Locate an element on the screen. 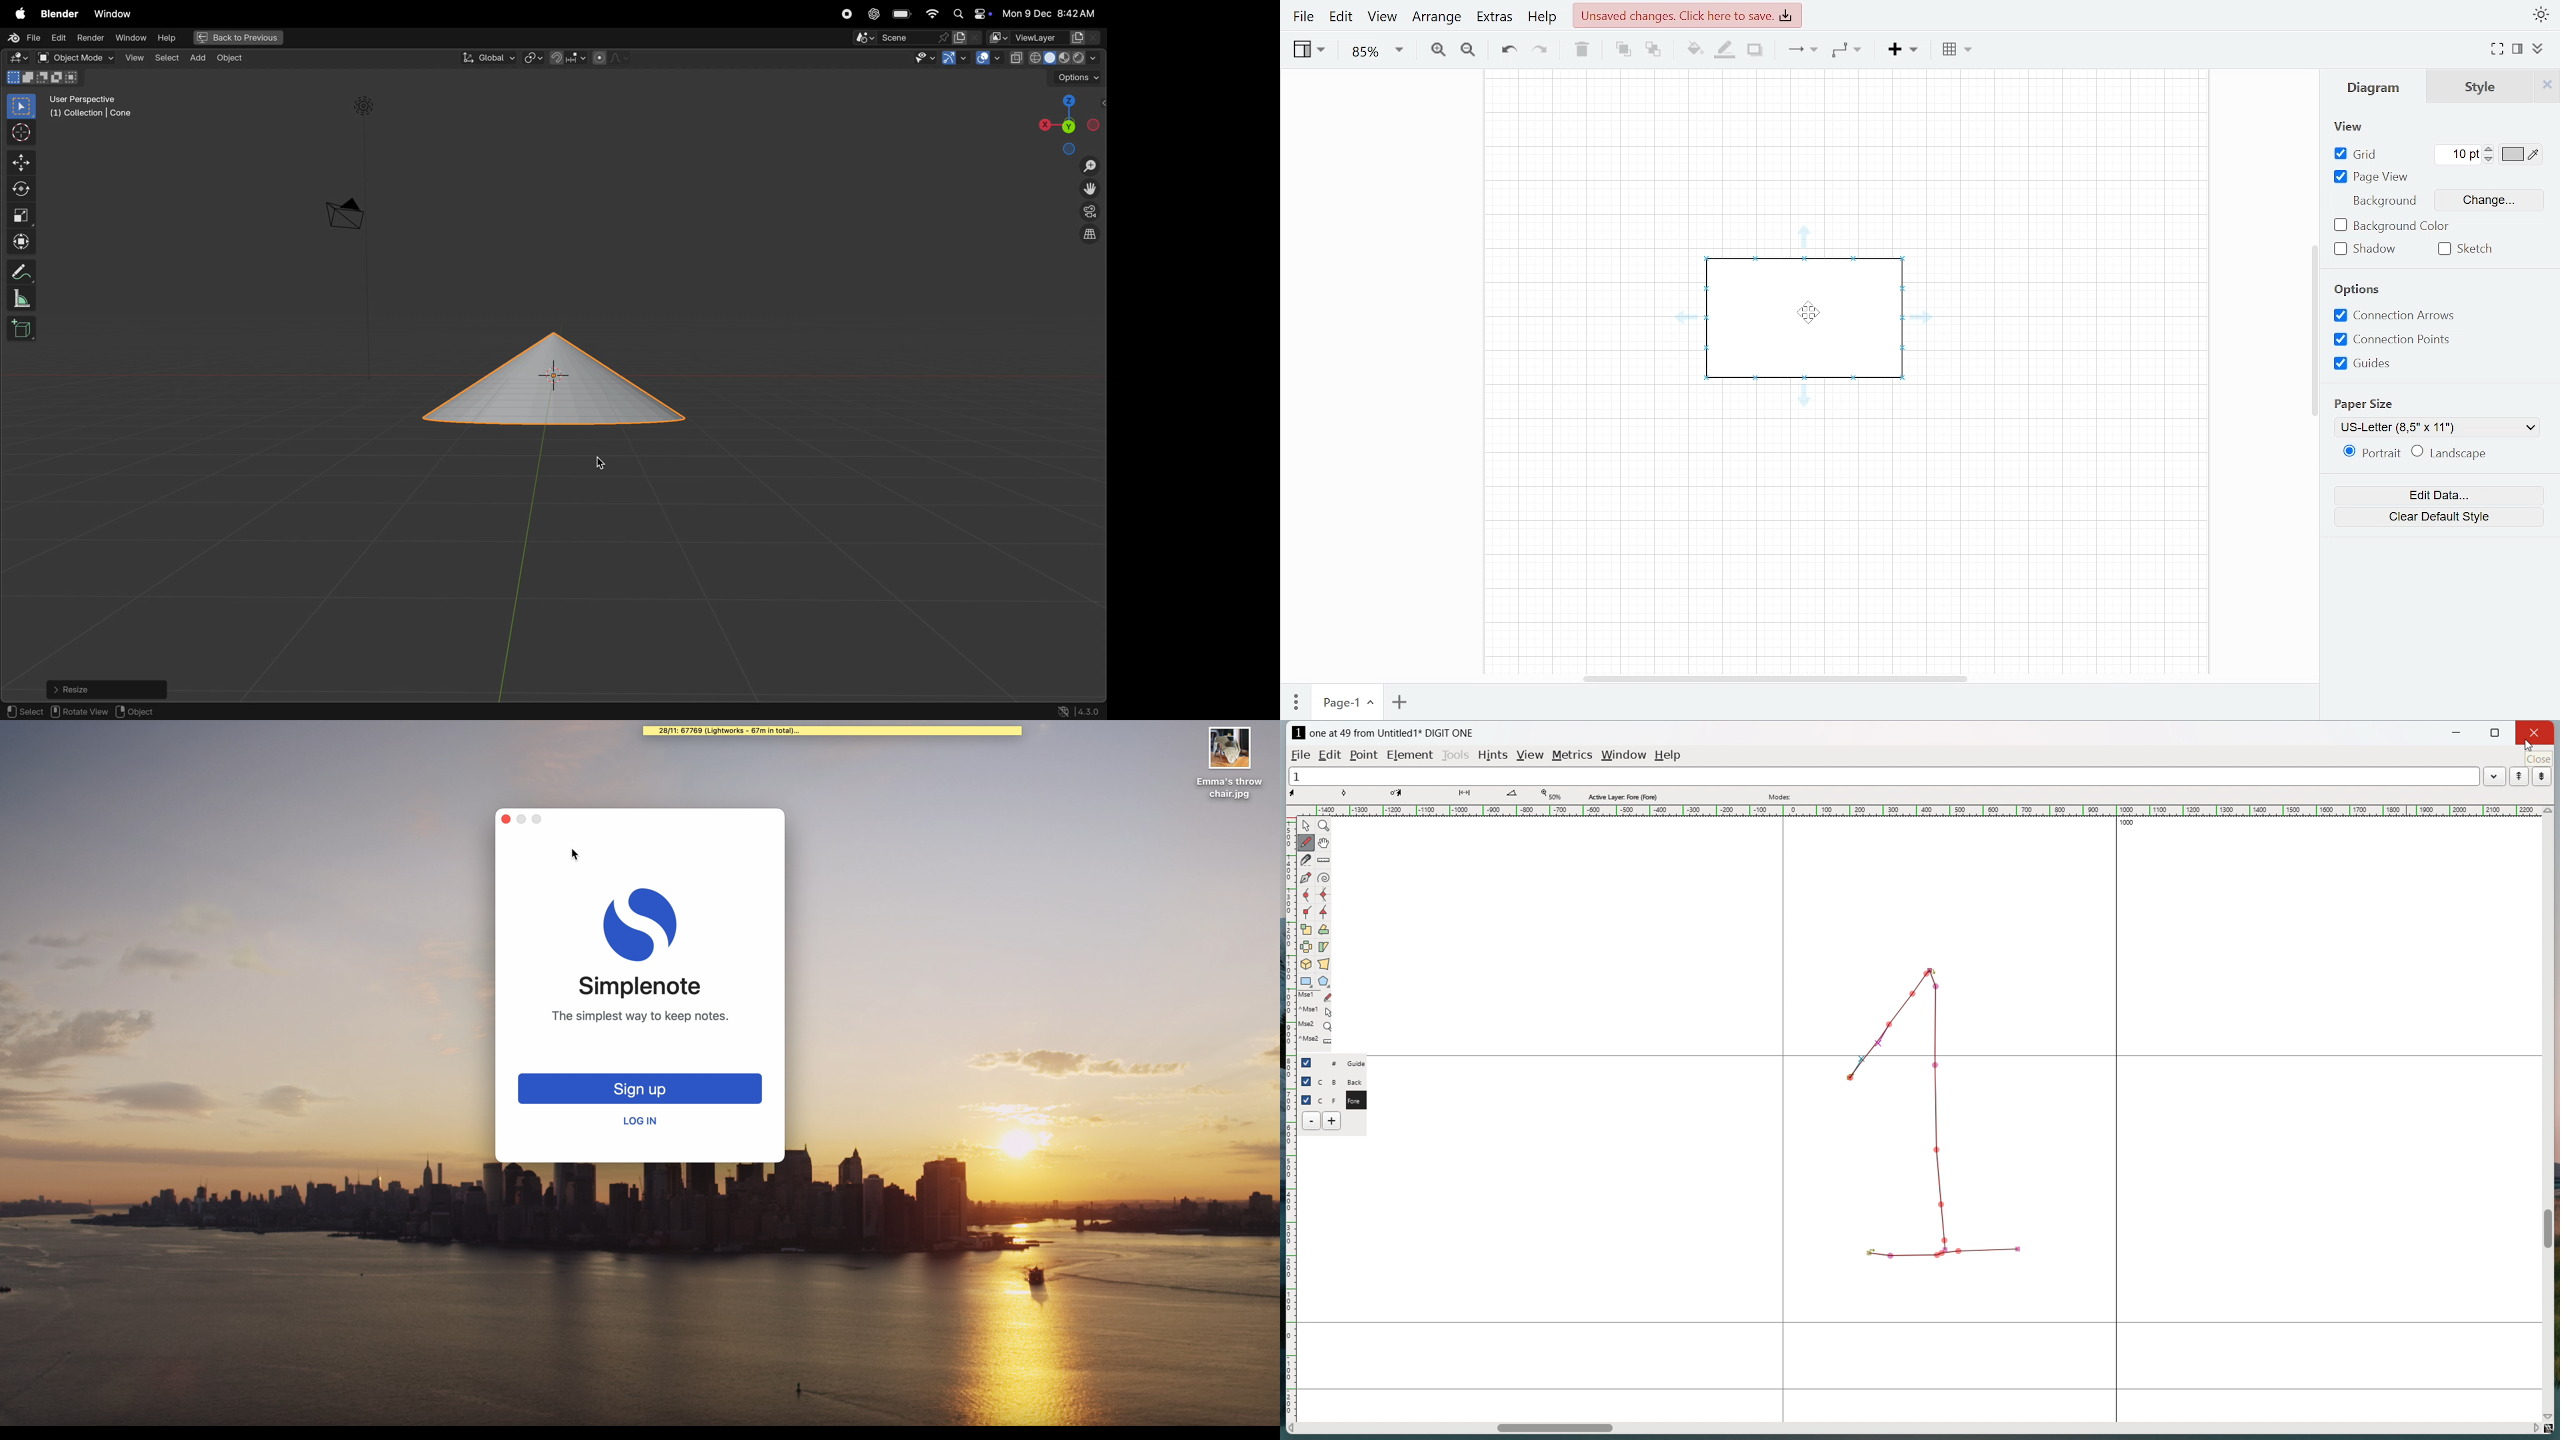  close popup is located at coordinates (507, 819).